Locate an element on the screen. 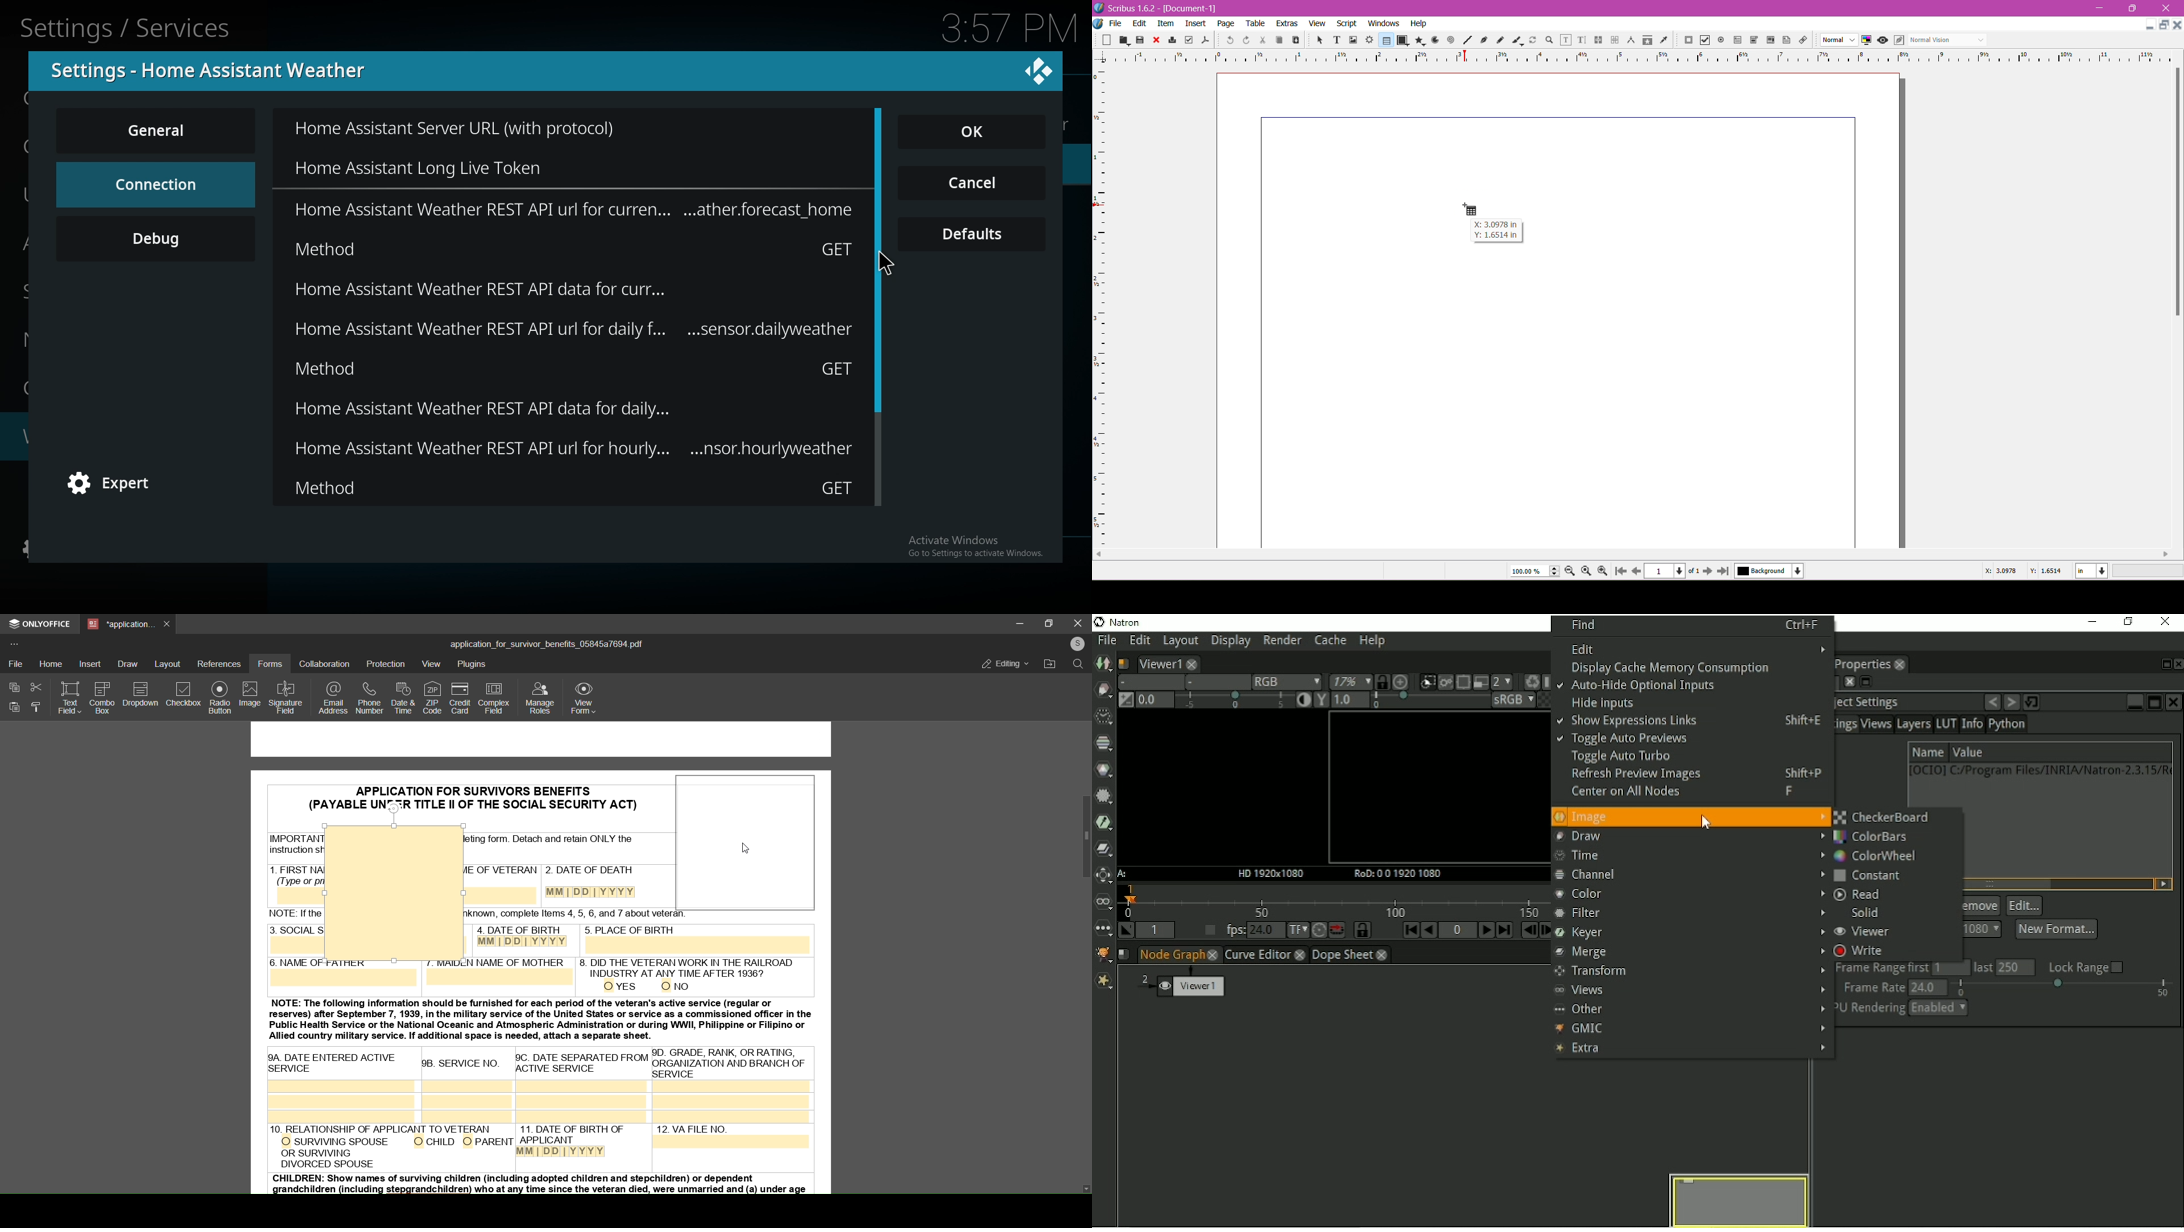 This screenshot has height=1232, width=2184. X: 3.097 is located at coordinates (1999, 571).